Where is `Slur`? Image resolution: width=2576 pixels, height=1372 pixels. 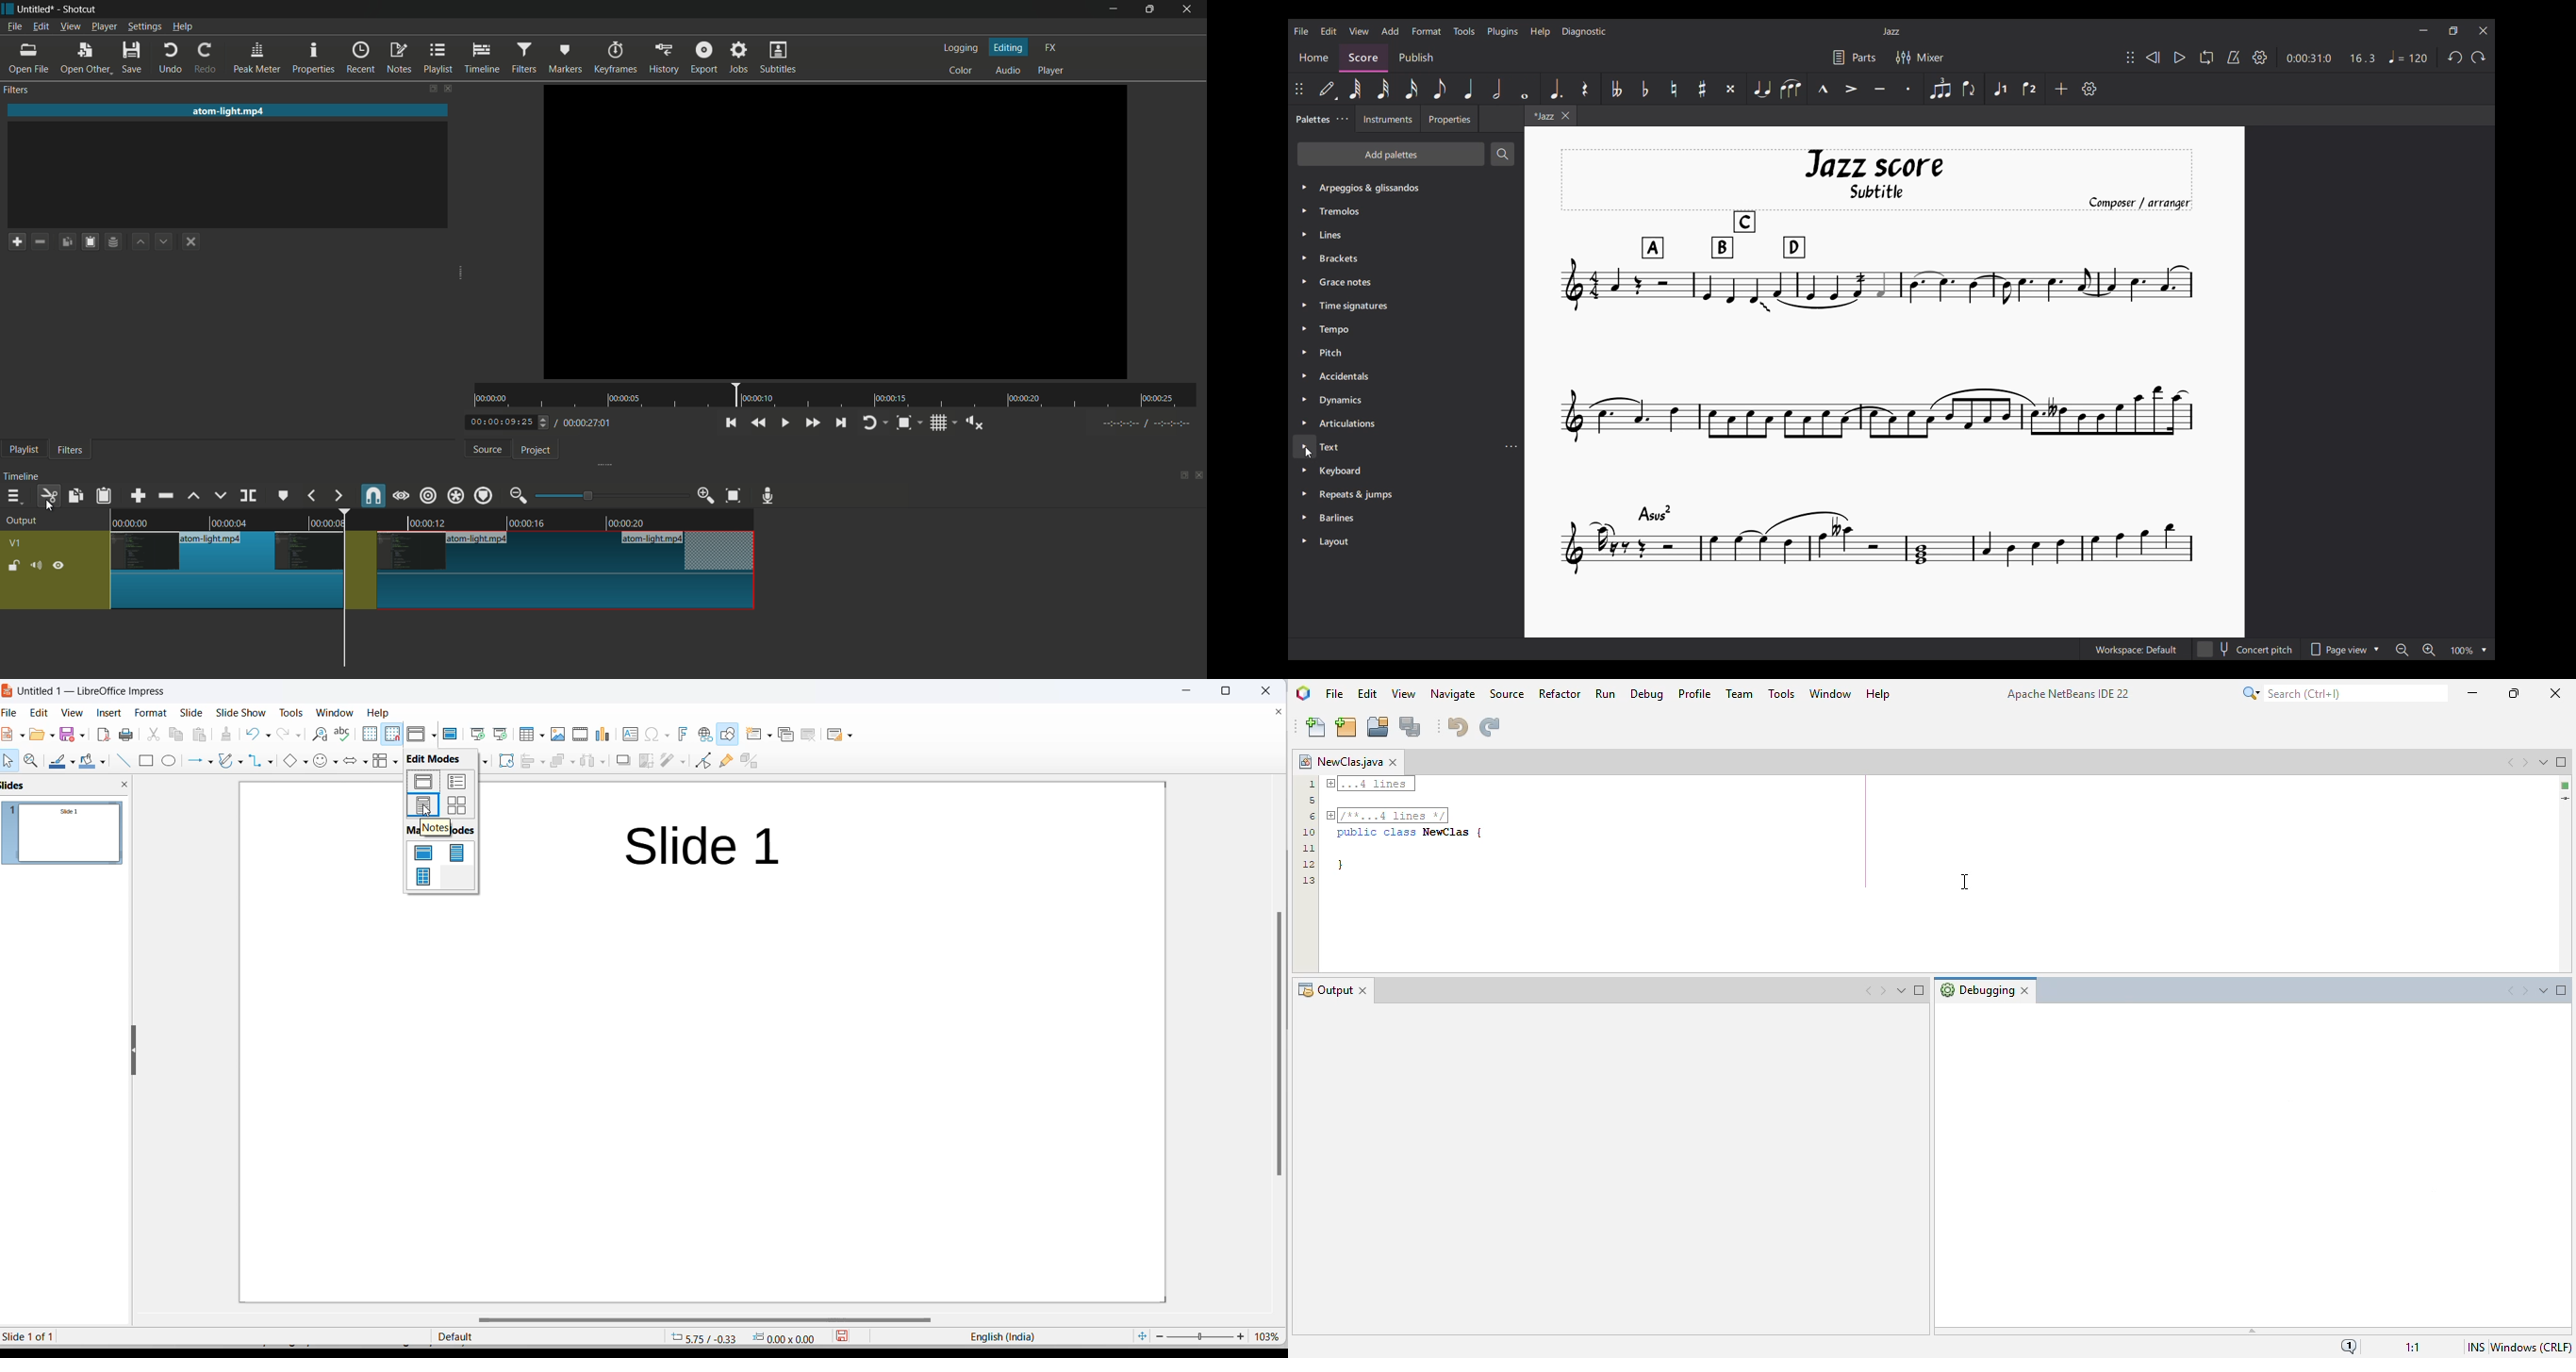
Slur is located at coordinates (1793, 90).